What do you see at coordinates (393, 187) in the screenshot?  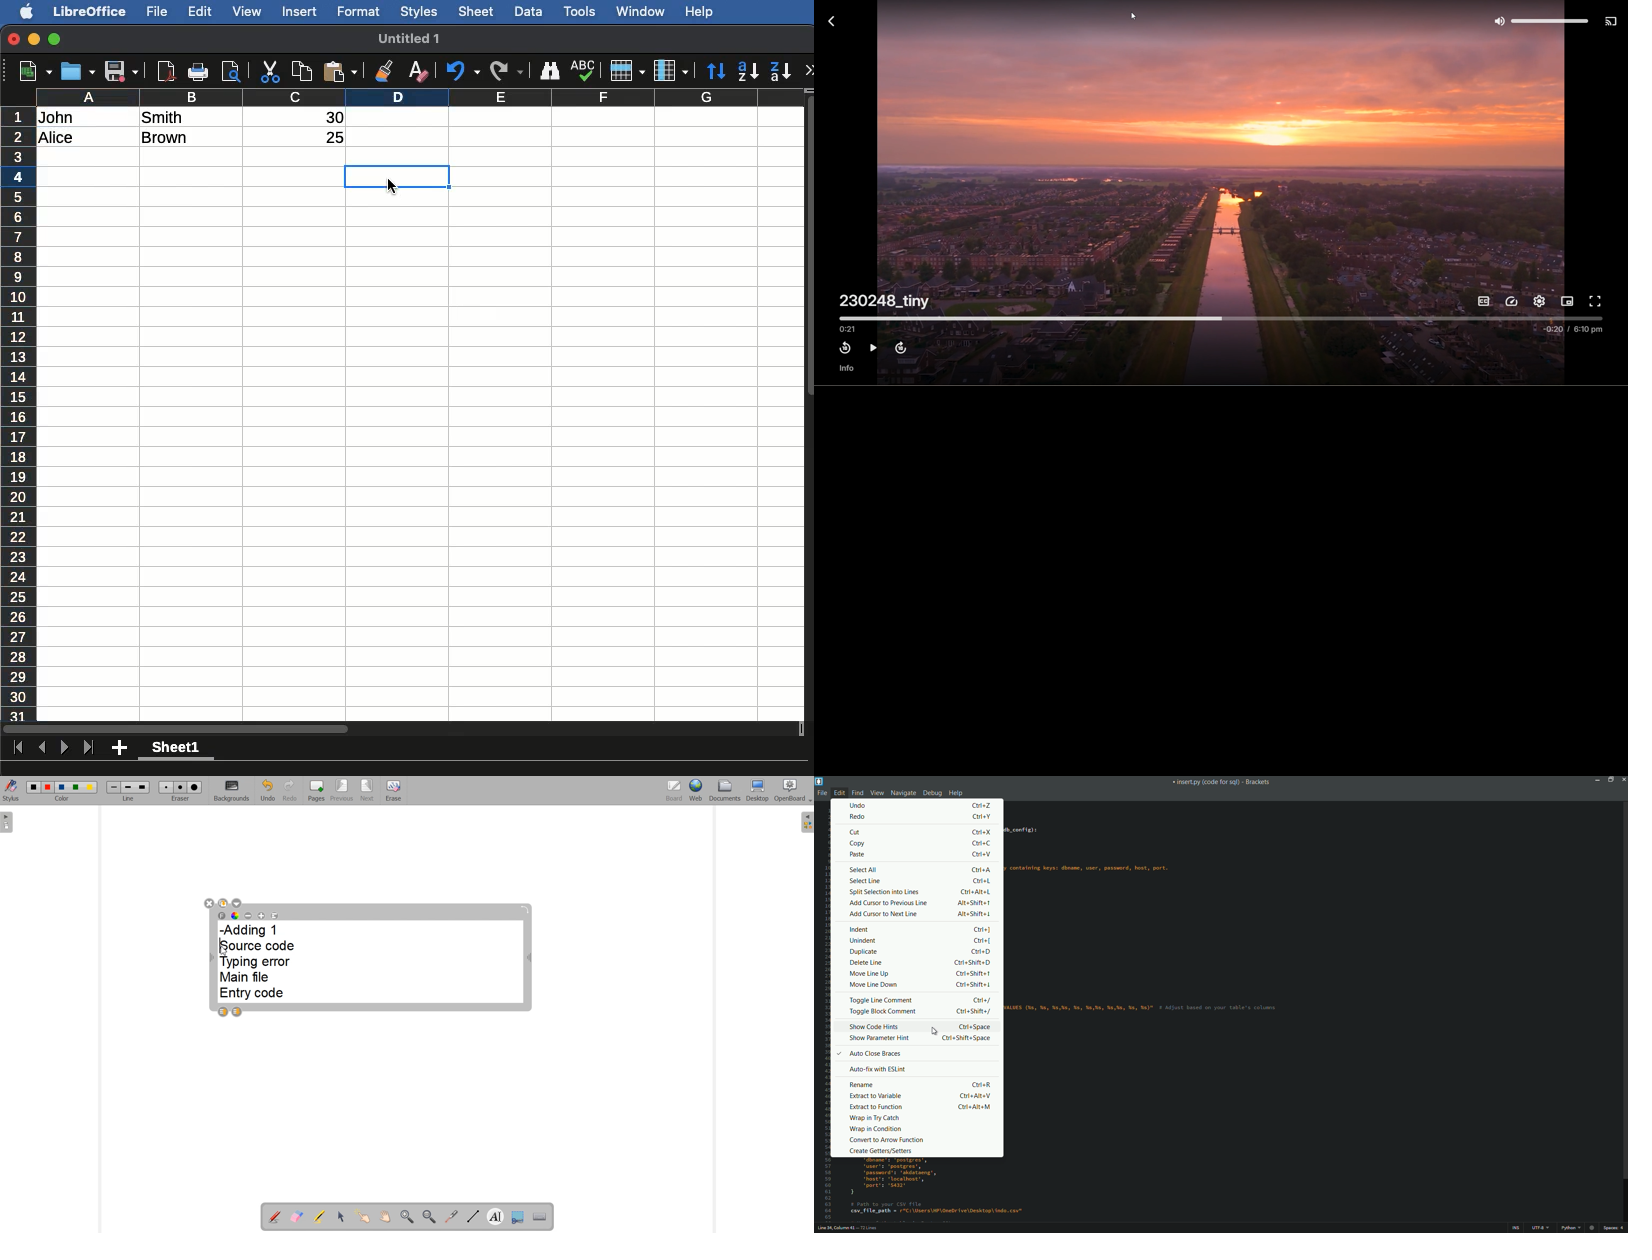 I see `cursor` at bounding box center [393, 187].